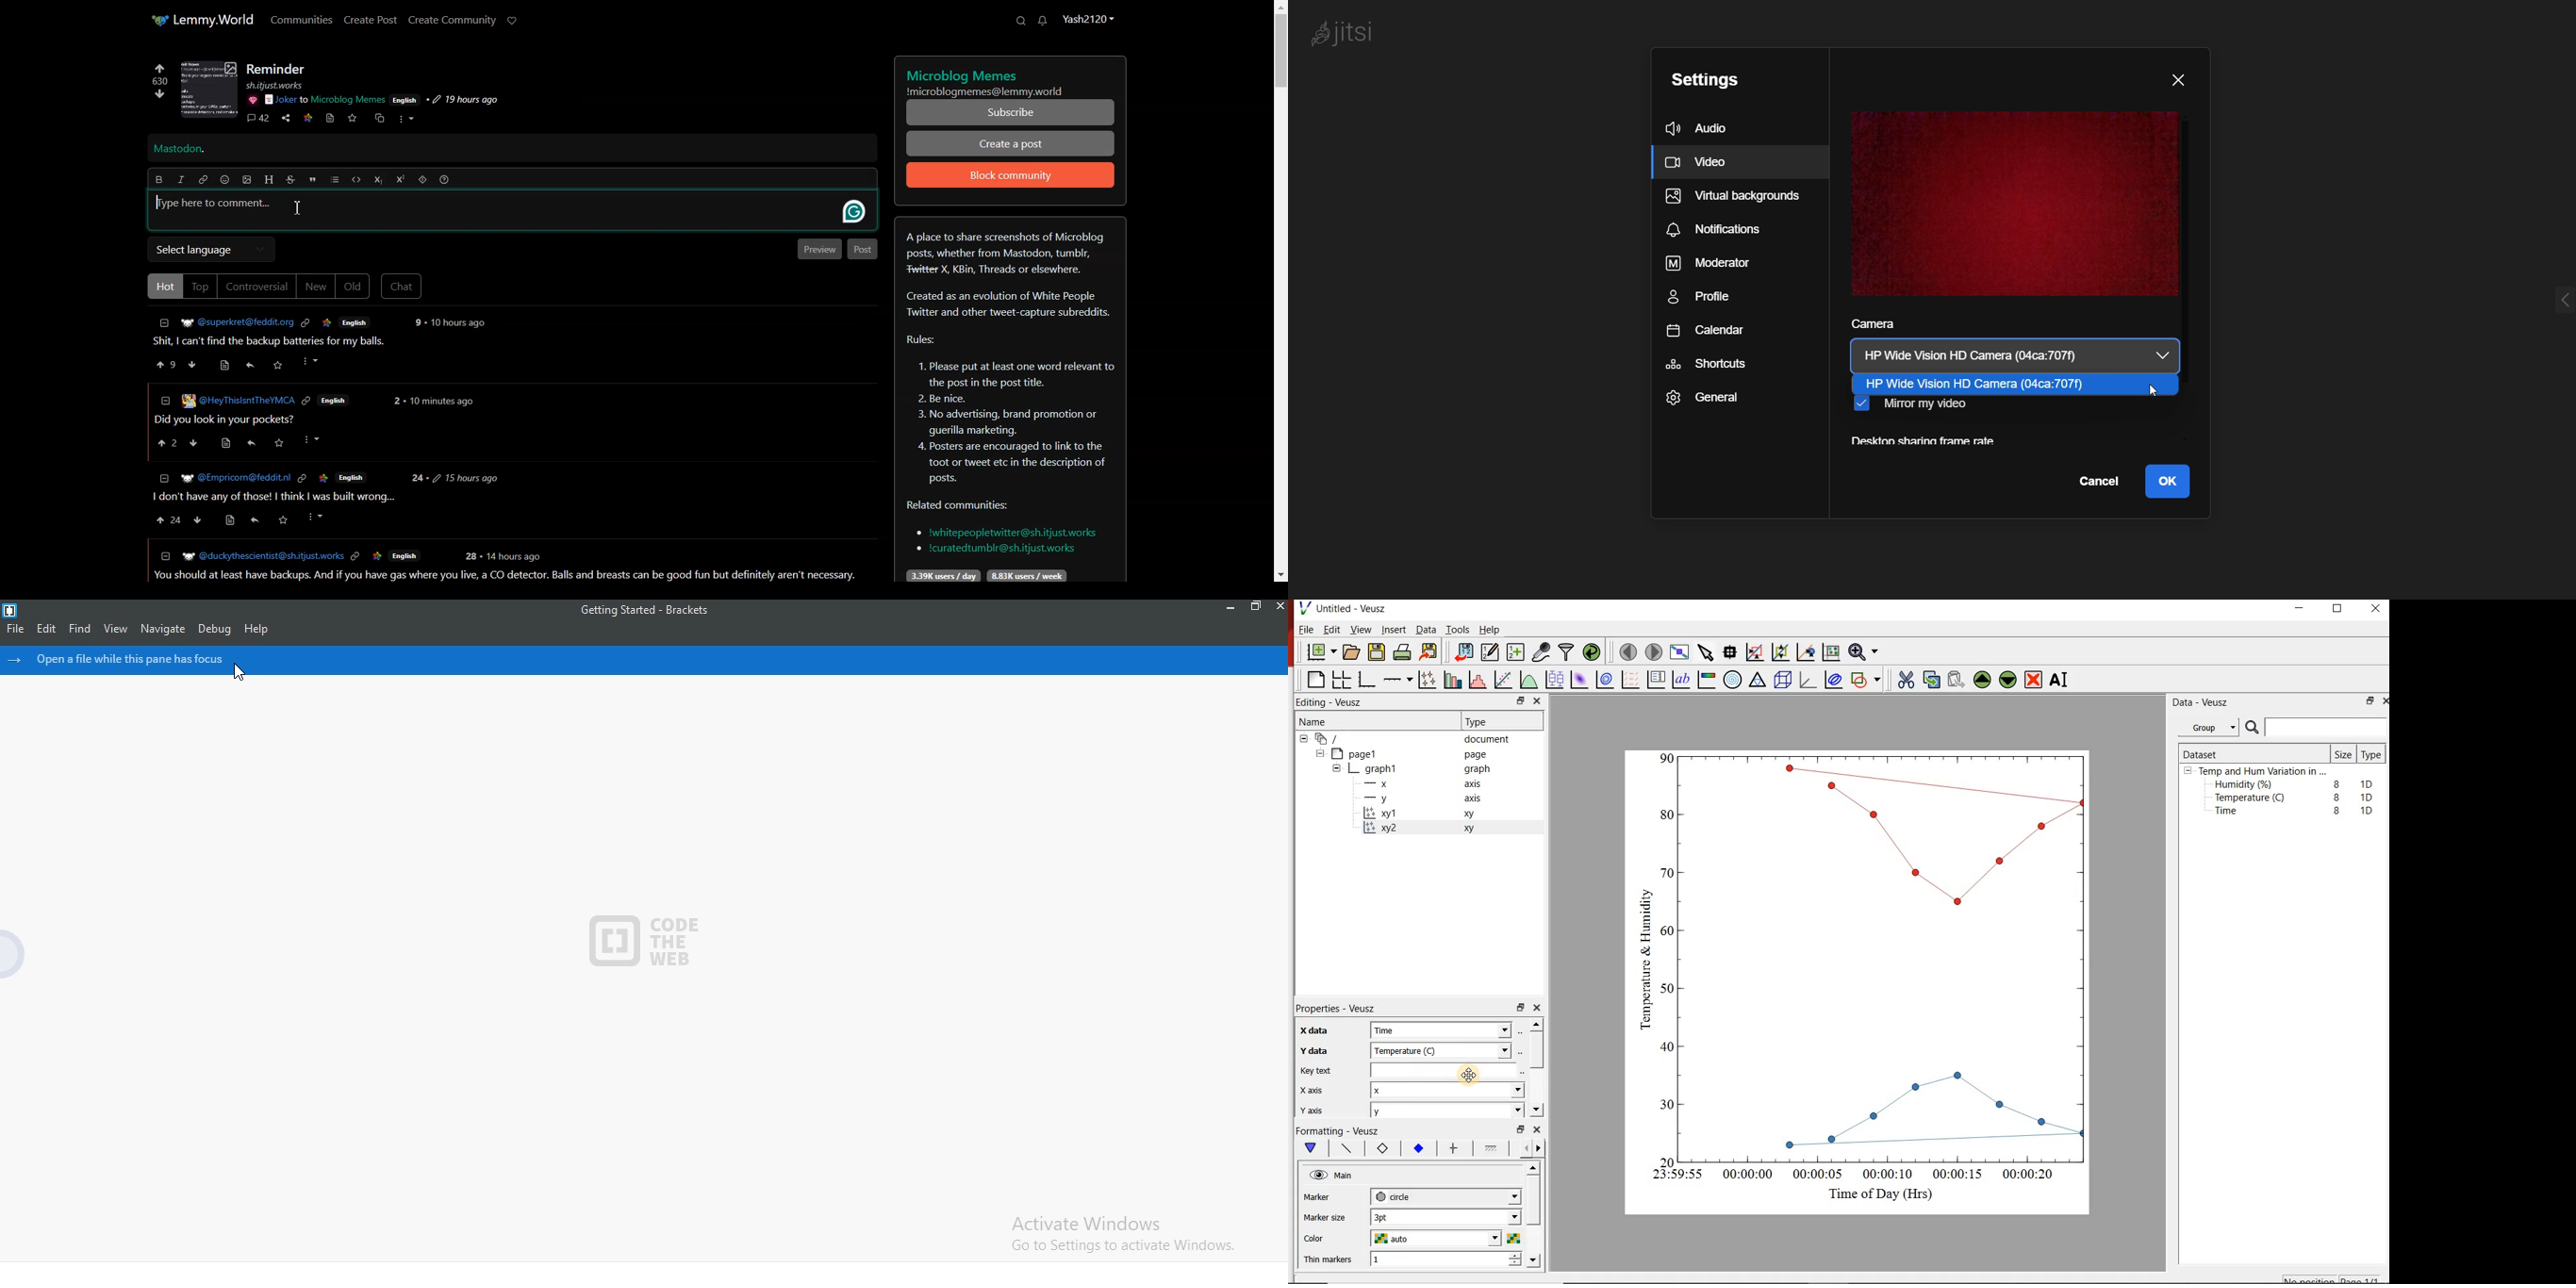 This screenshot has height=1288, width=2576. Describe the element at coordinates (1403, 654) in the screenshot. I see `print the document` at that location.